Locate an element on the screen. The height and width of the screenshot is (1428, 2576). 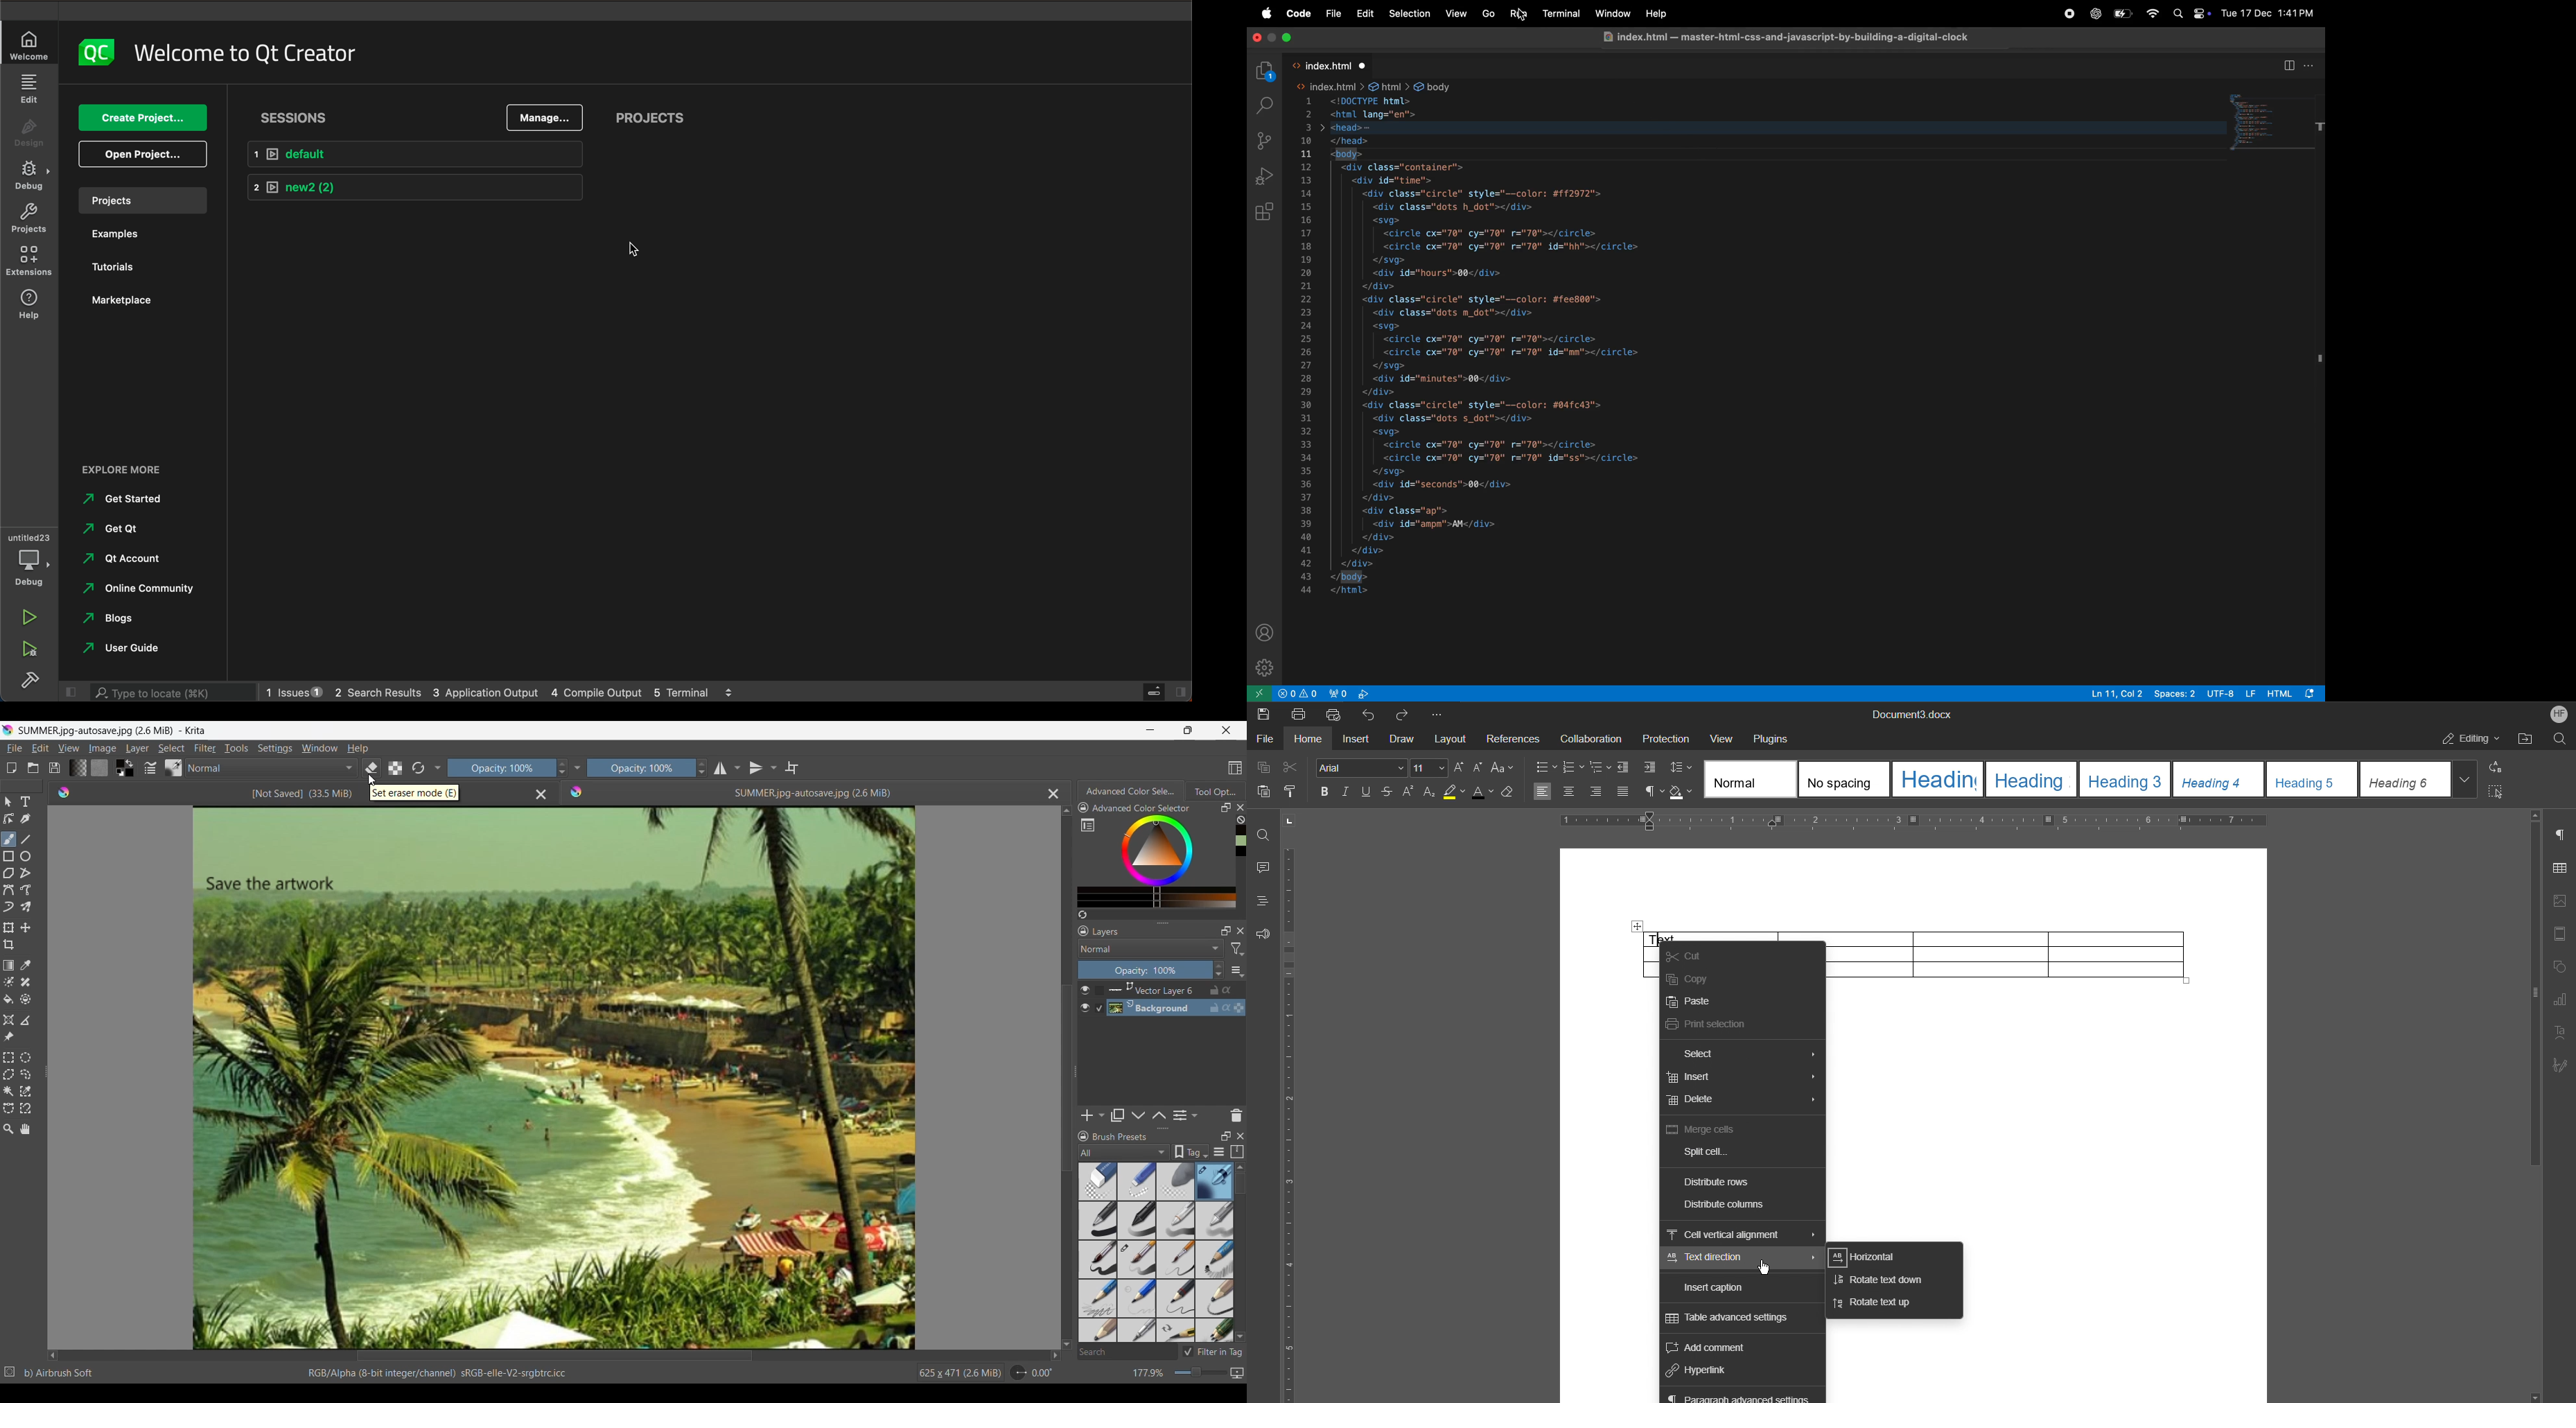
Wrap around mode is located at coordinates (792, 768).